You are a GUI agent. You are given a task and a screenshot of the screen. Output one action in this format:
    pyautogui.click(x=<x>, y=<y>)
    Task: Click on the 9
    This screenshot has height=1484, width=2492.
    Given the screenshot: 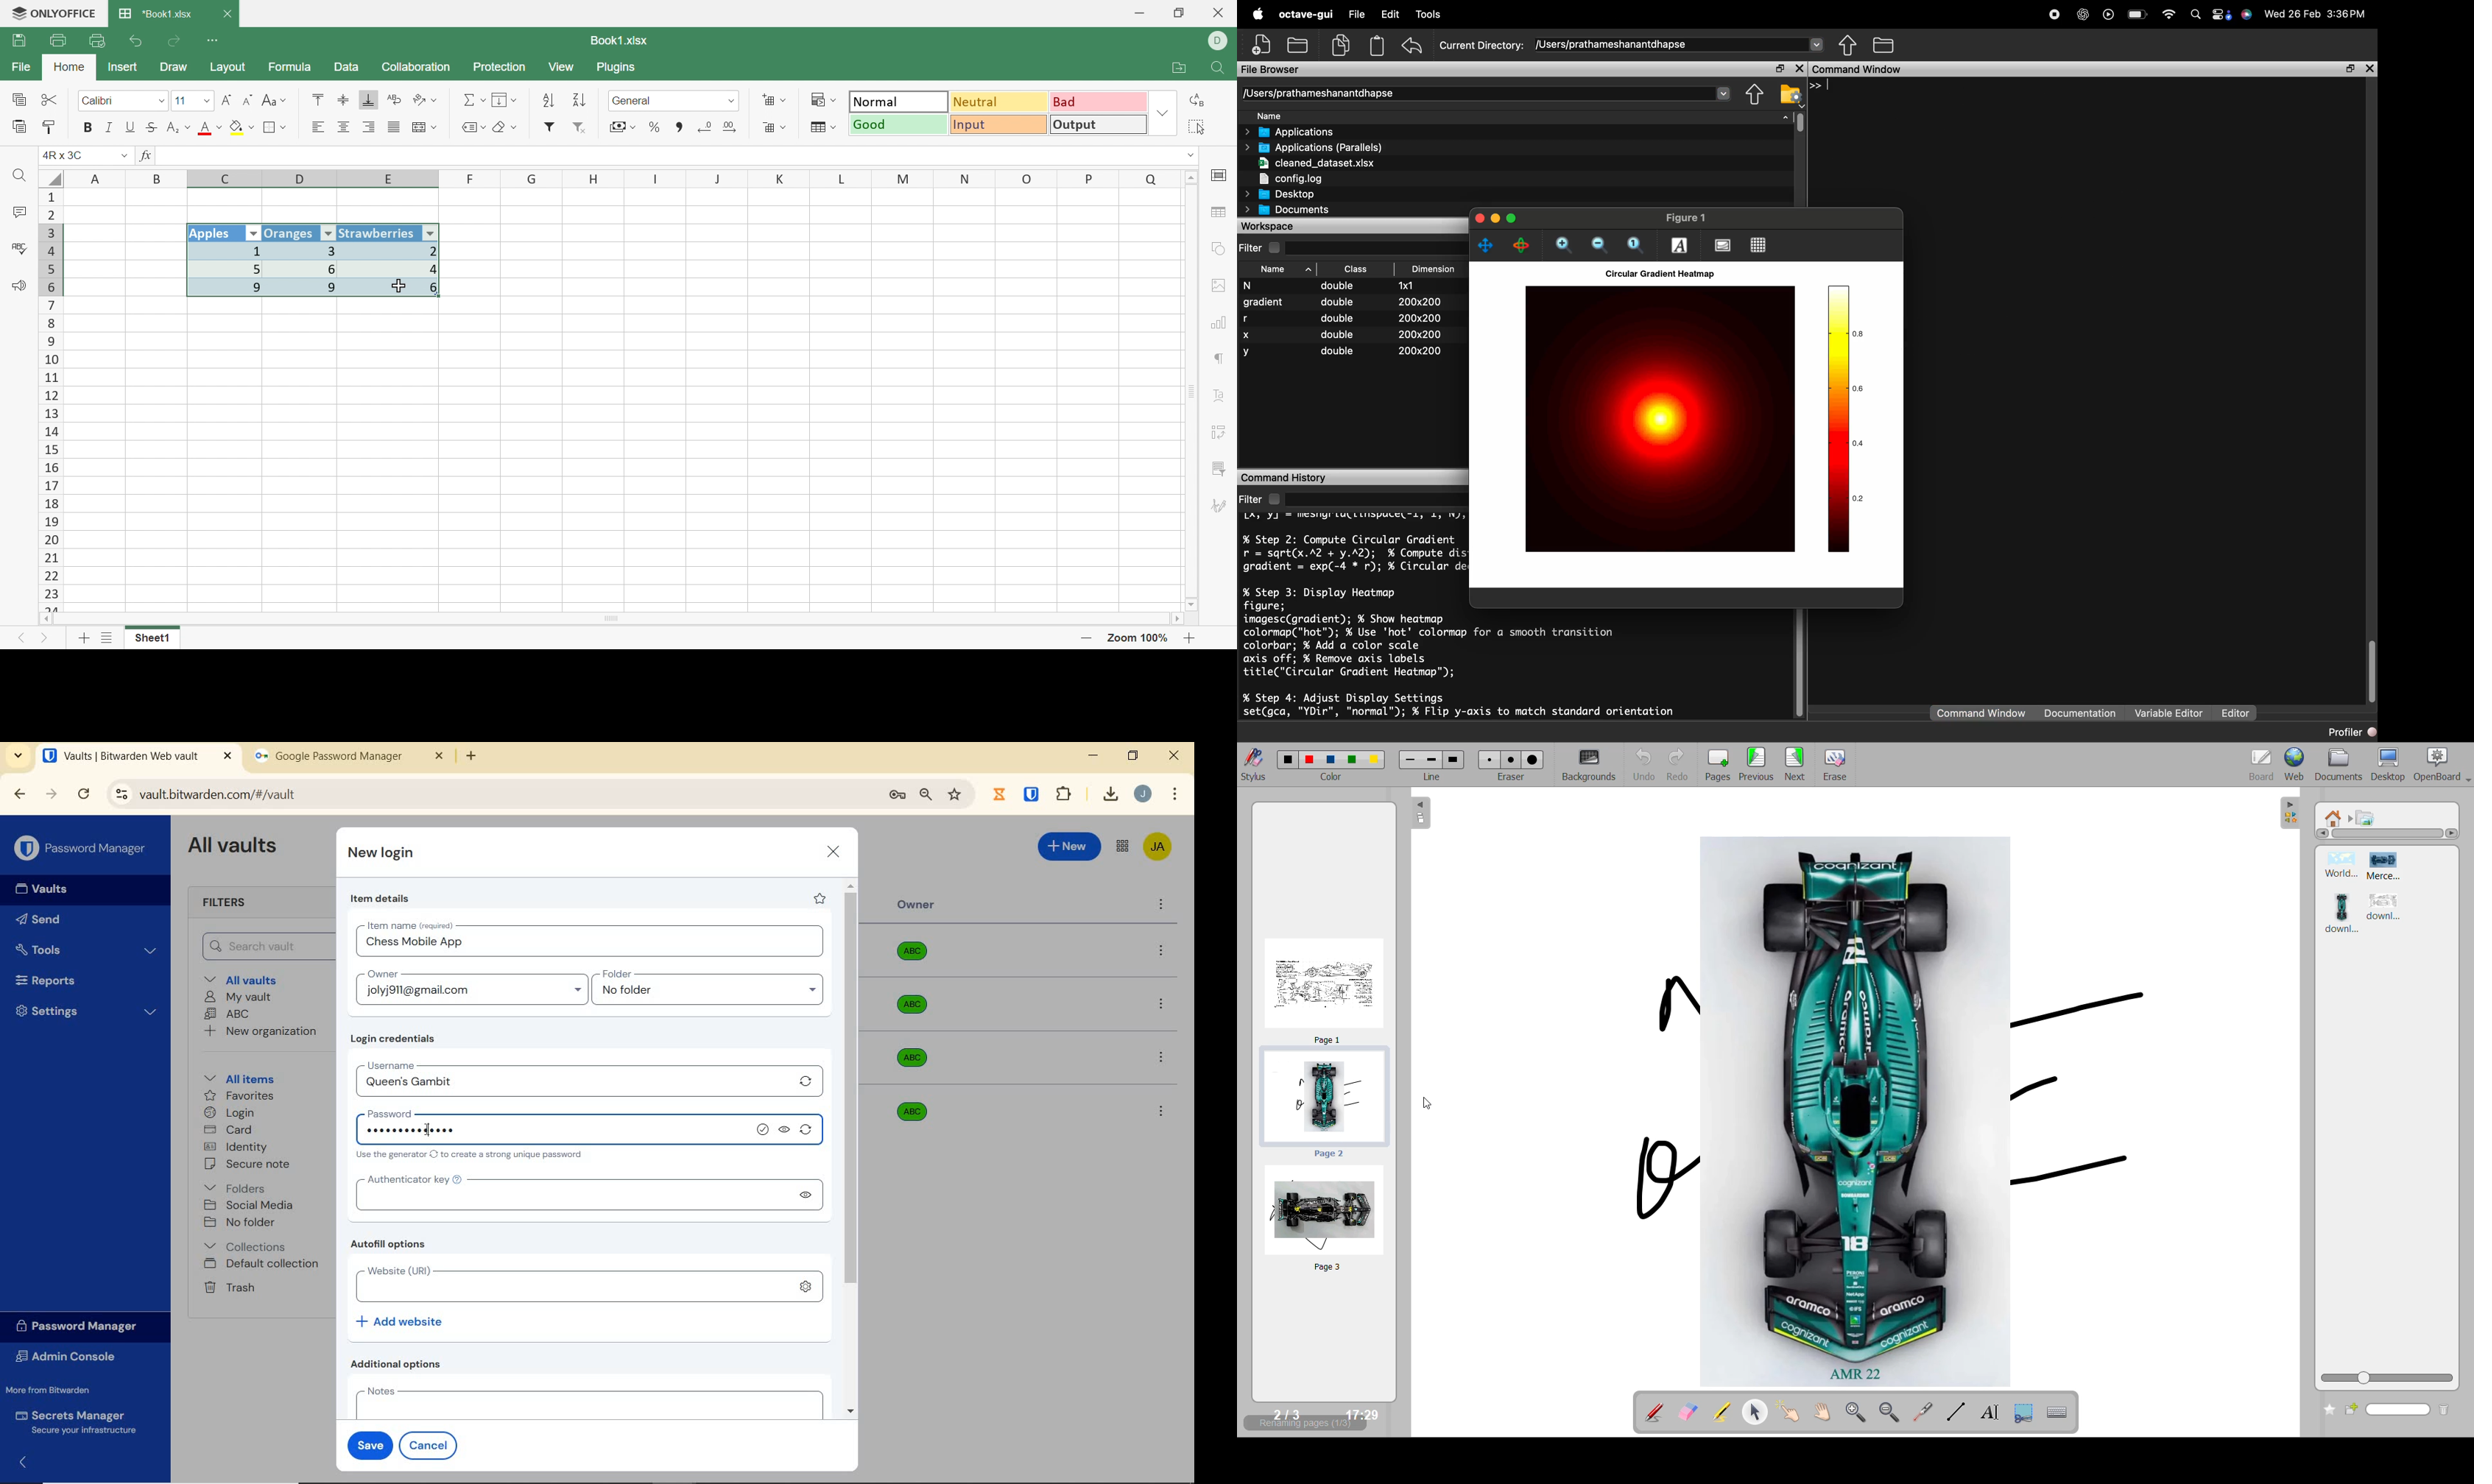 What is the action you would take?
    pyautogui.click(x=228, y=289)
    